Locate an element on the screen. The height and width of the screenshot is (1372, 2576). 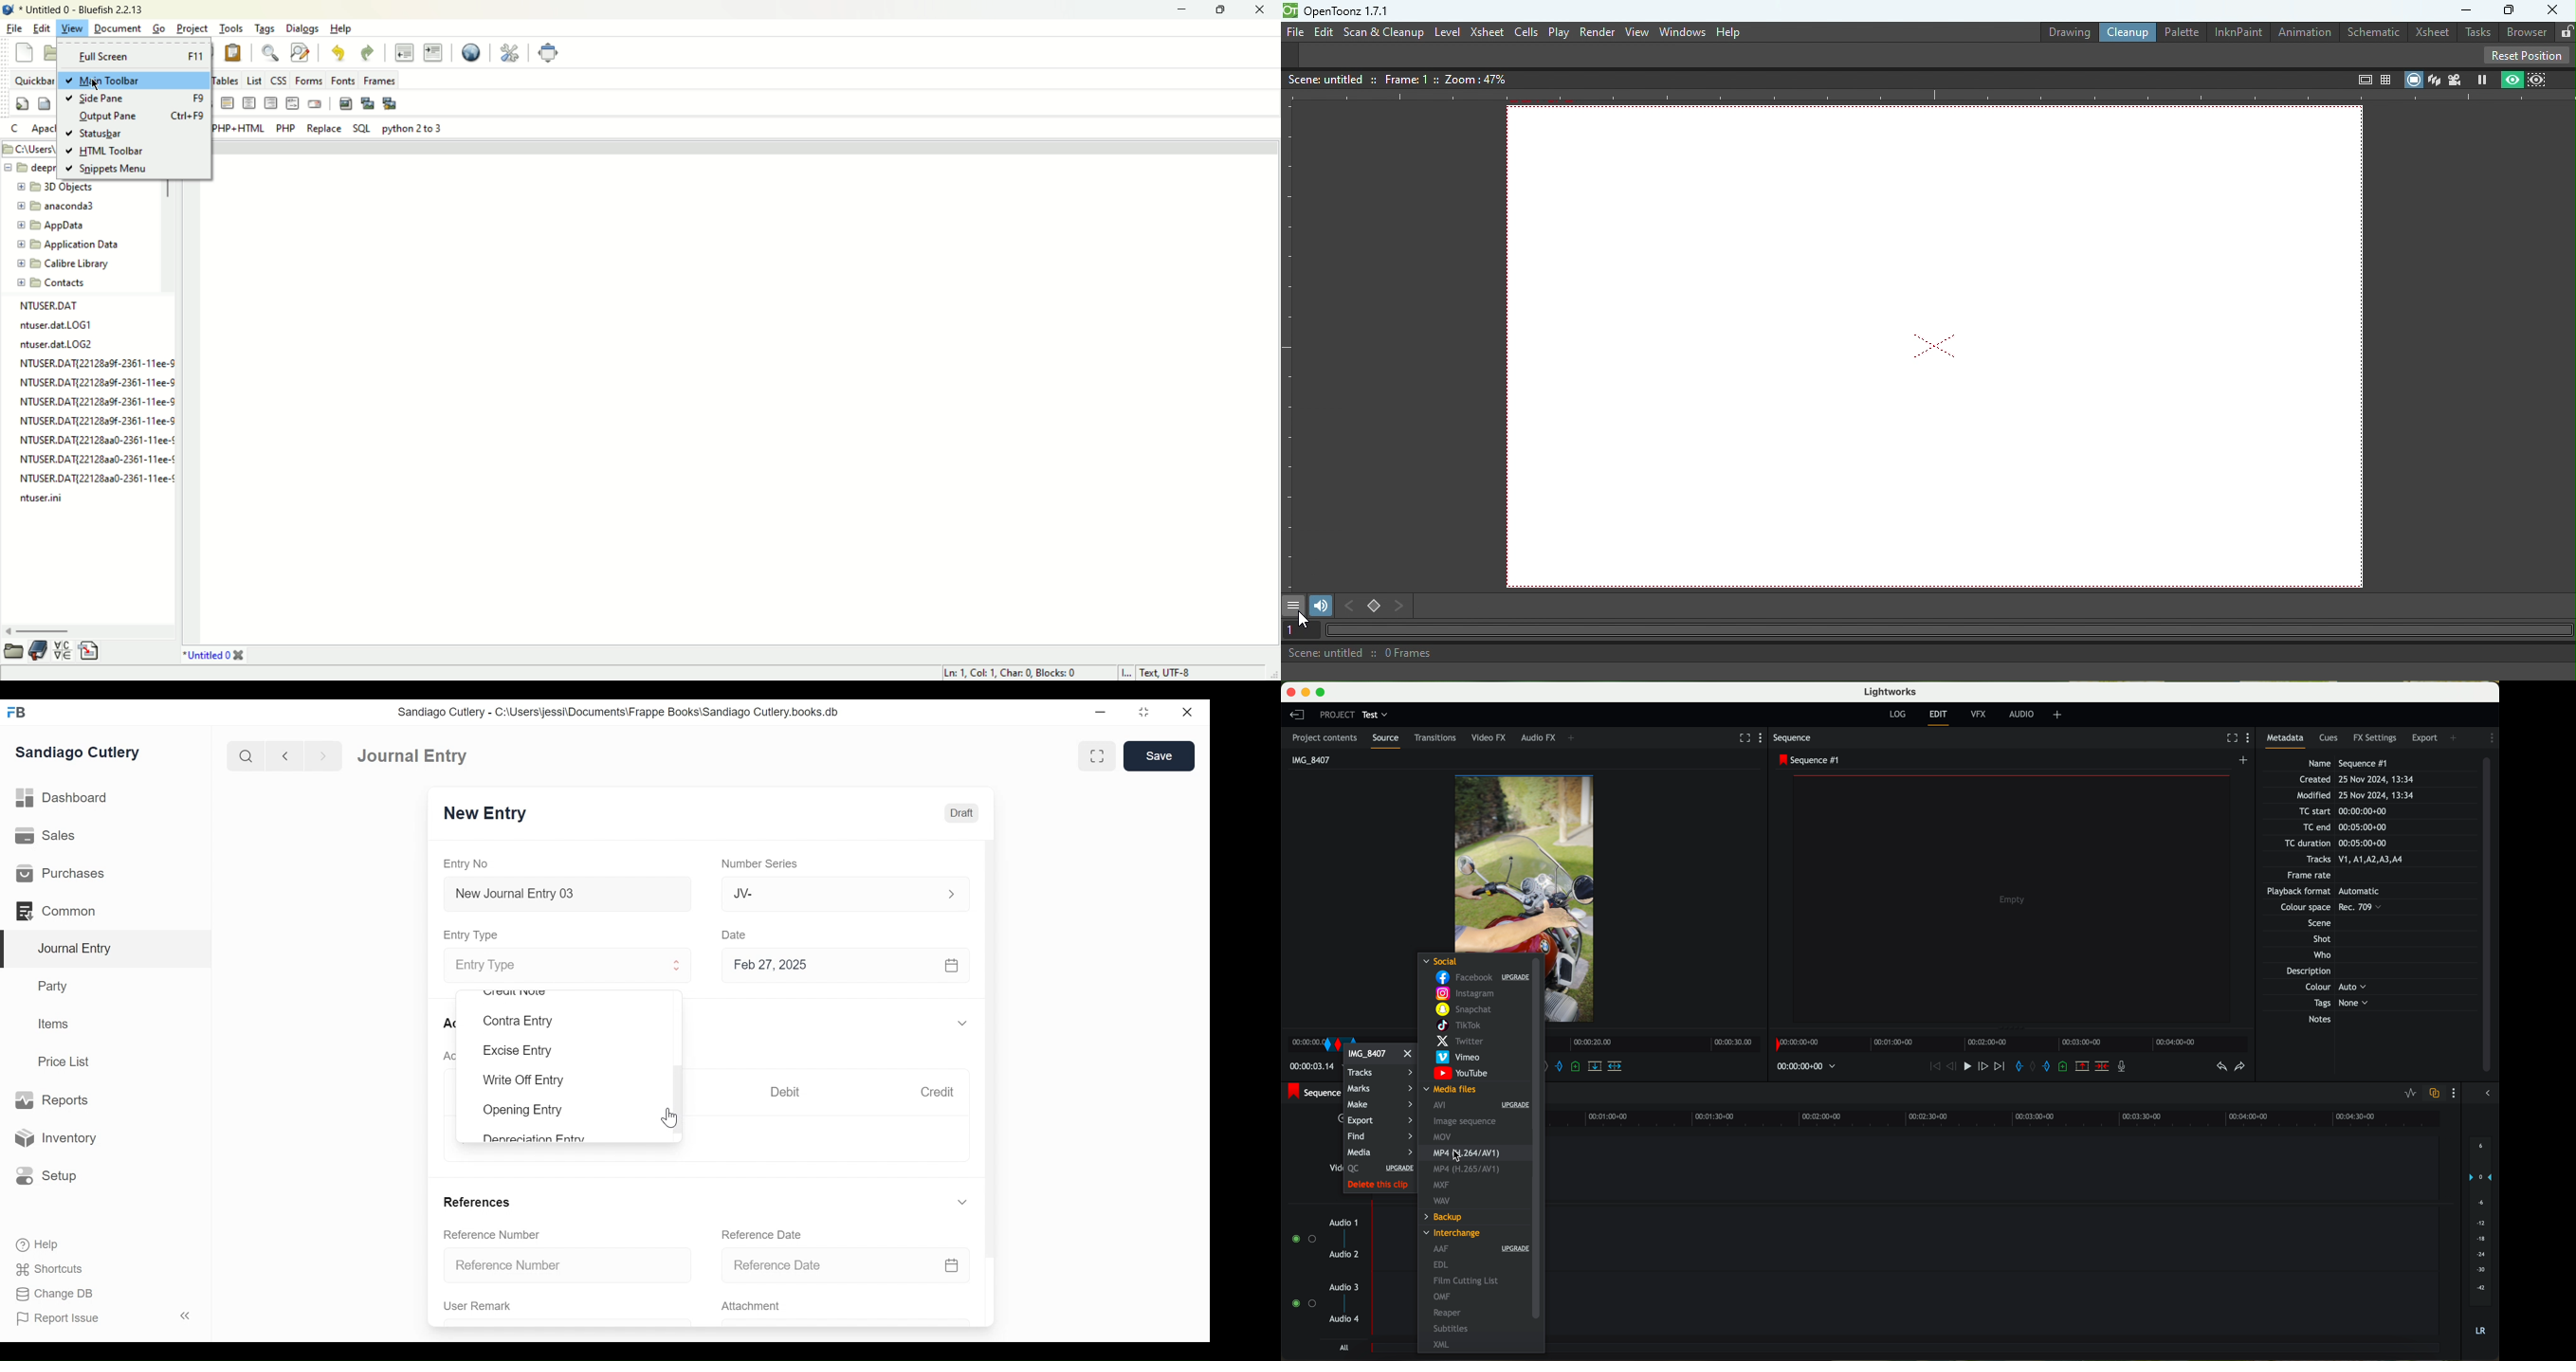
MOV is located at coordinates (1443, 1136).